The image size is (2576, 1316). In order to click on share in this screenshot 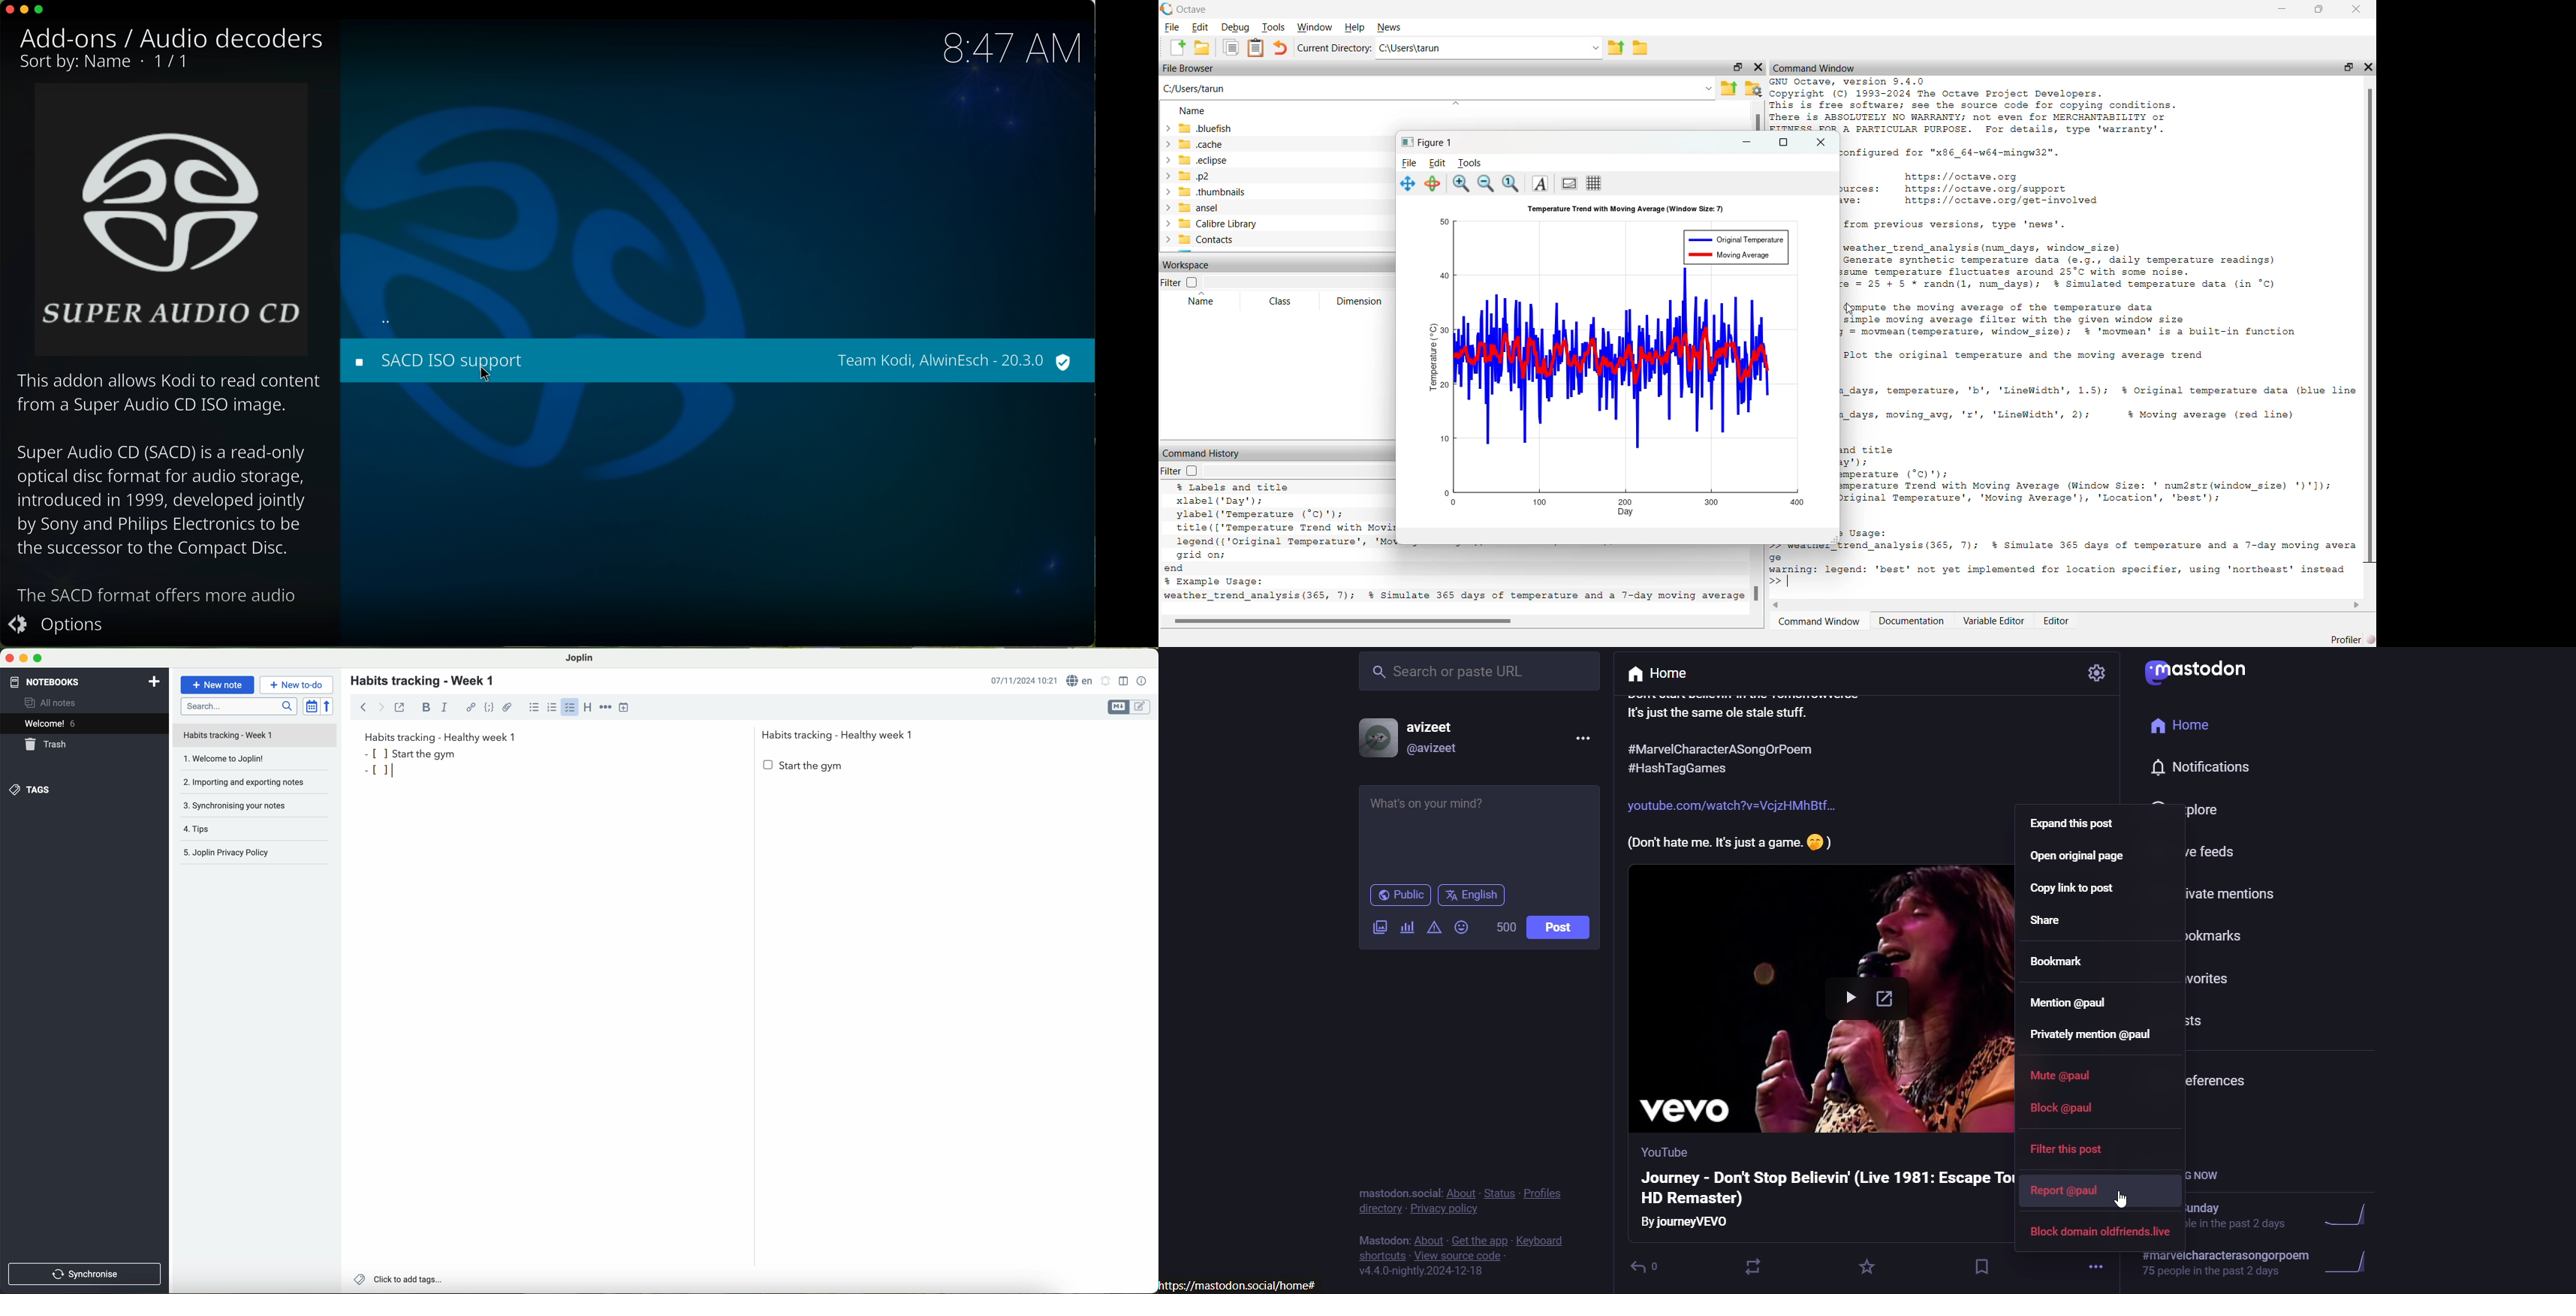, I will do `click(2051, 925)`.